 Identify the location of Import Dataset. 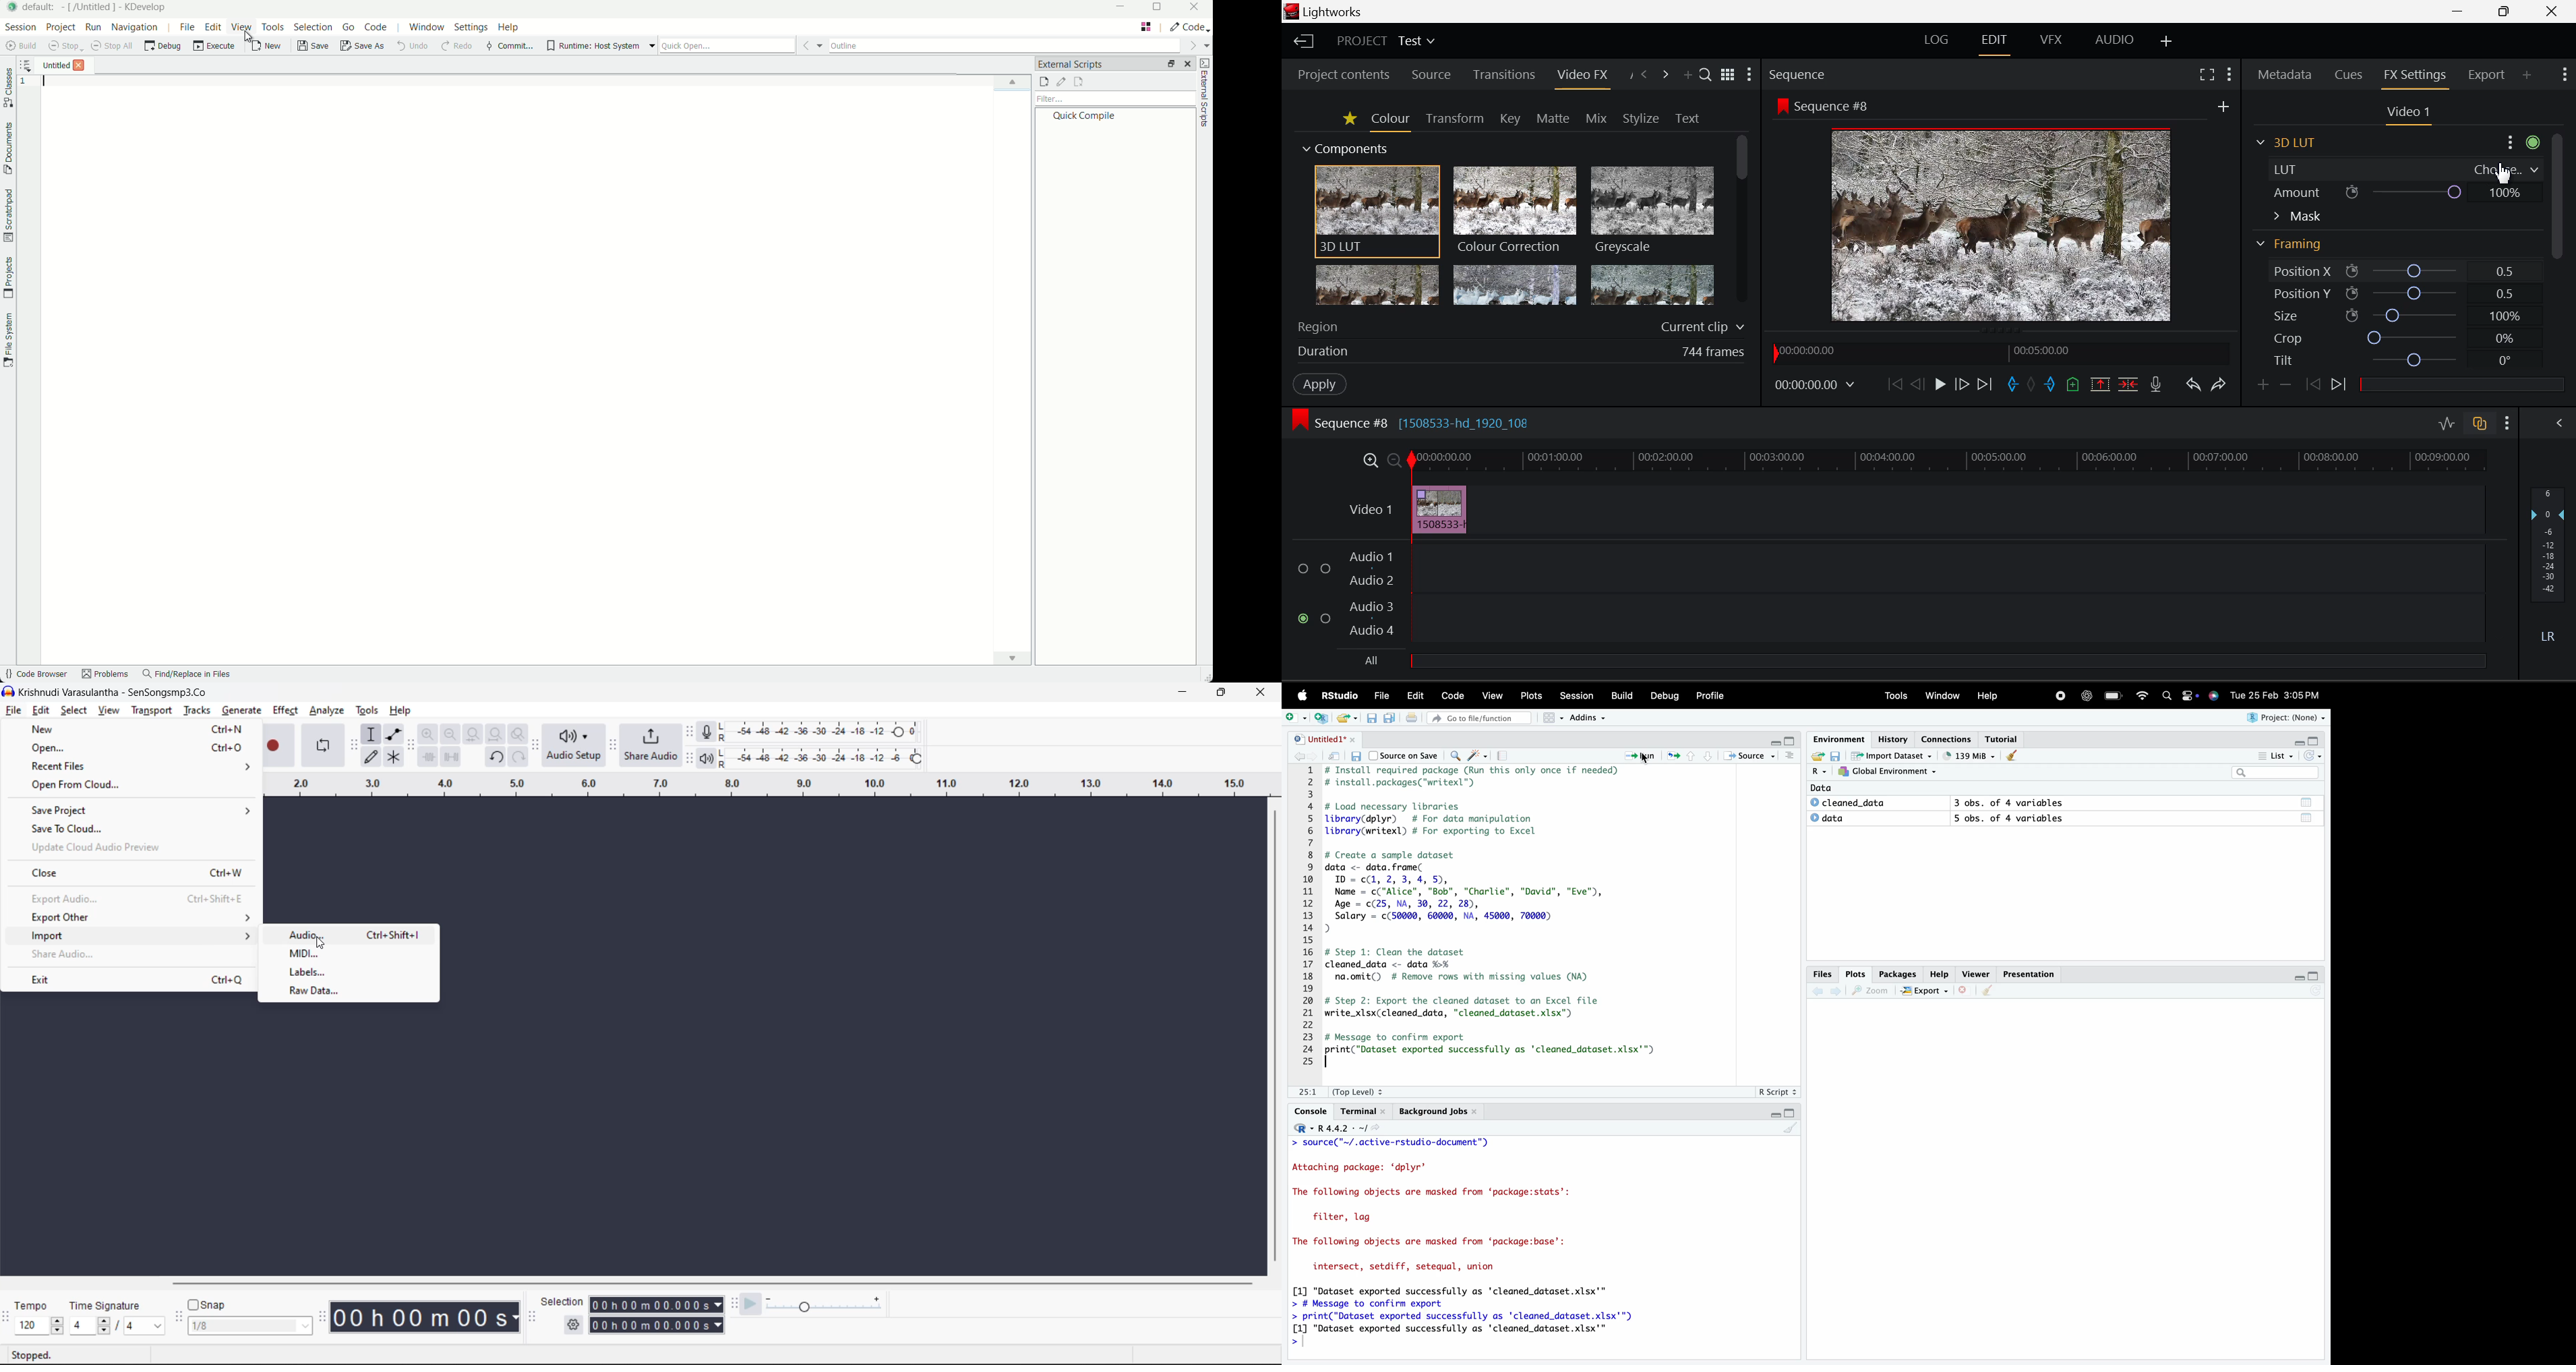
(1892, 756).